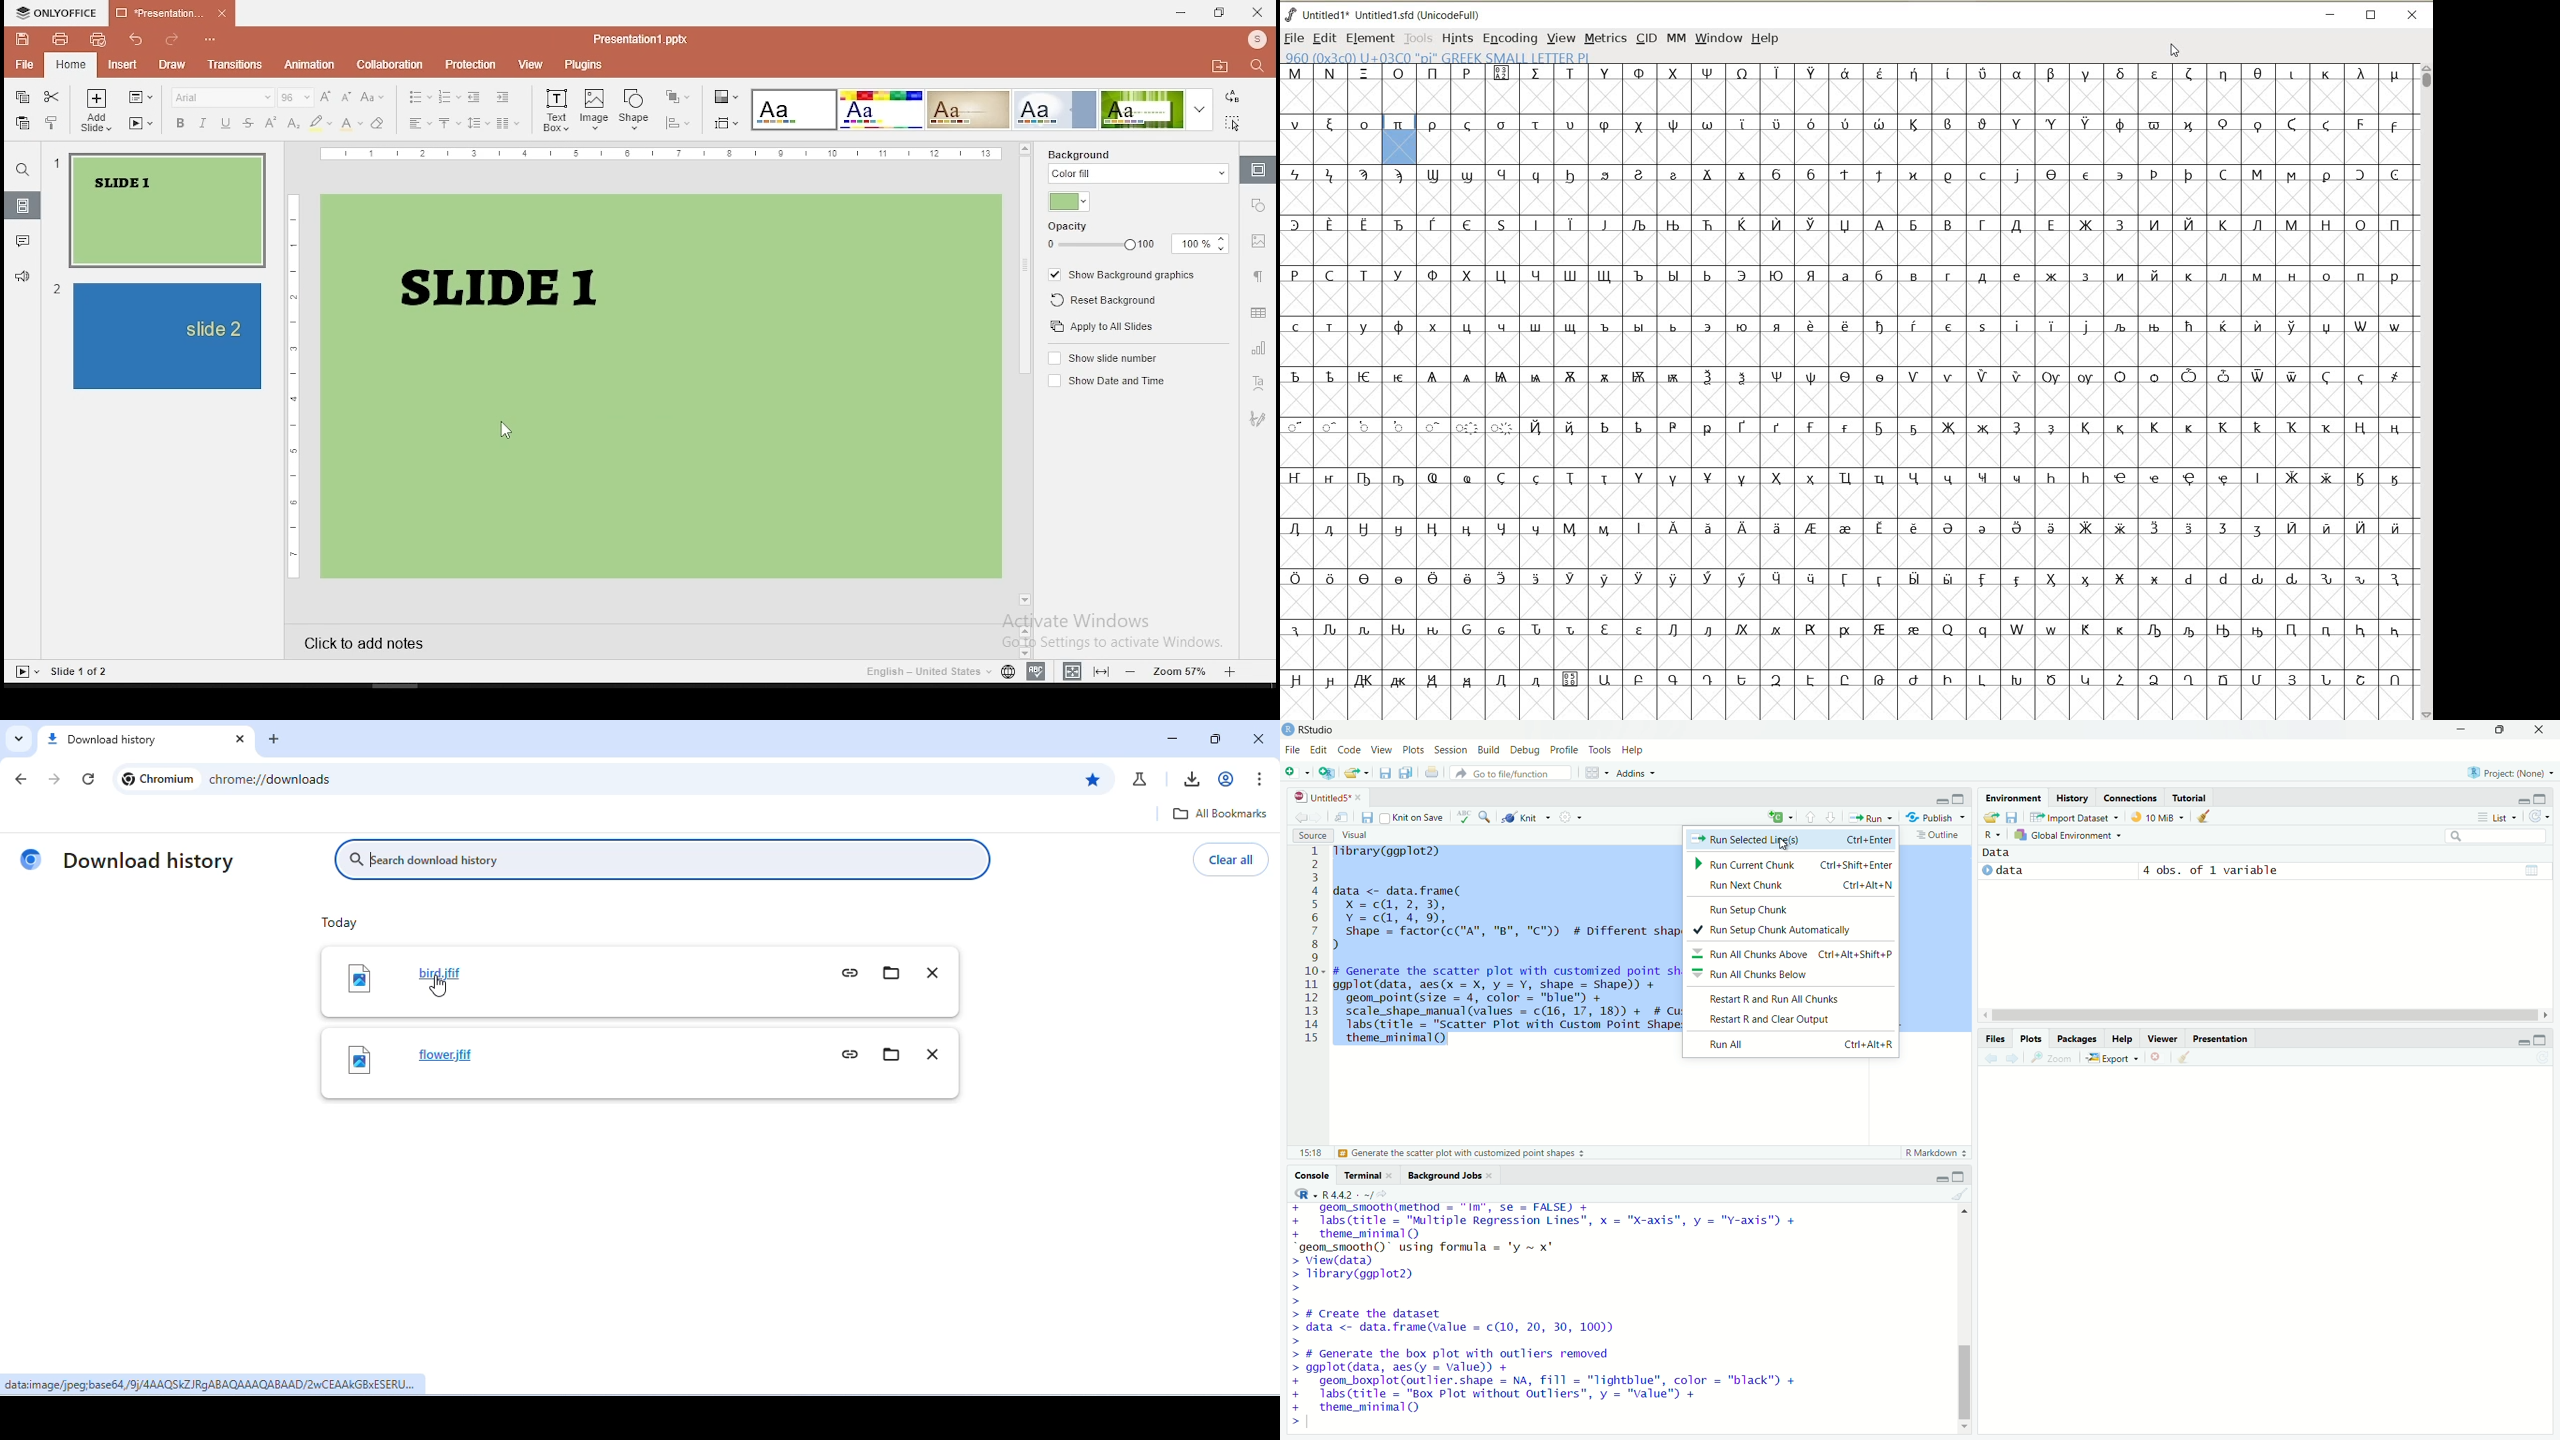 This screenshot has height=1456, width=2576. What do you see at coordinates (633, 778) in the screenshot?
I see `chrome://downloads` at bounding box center [633, 778].